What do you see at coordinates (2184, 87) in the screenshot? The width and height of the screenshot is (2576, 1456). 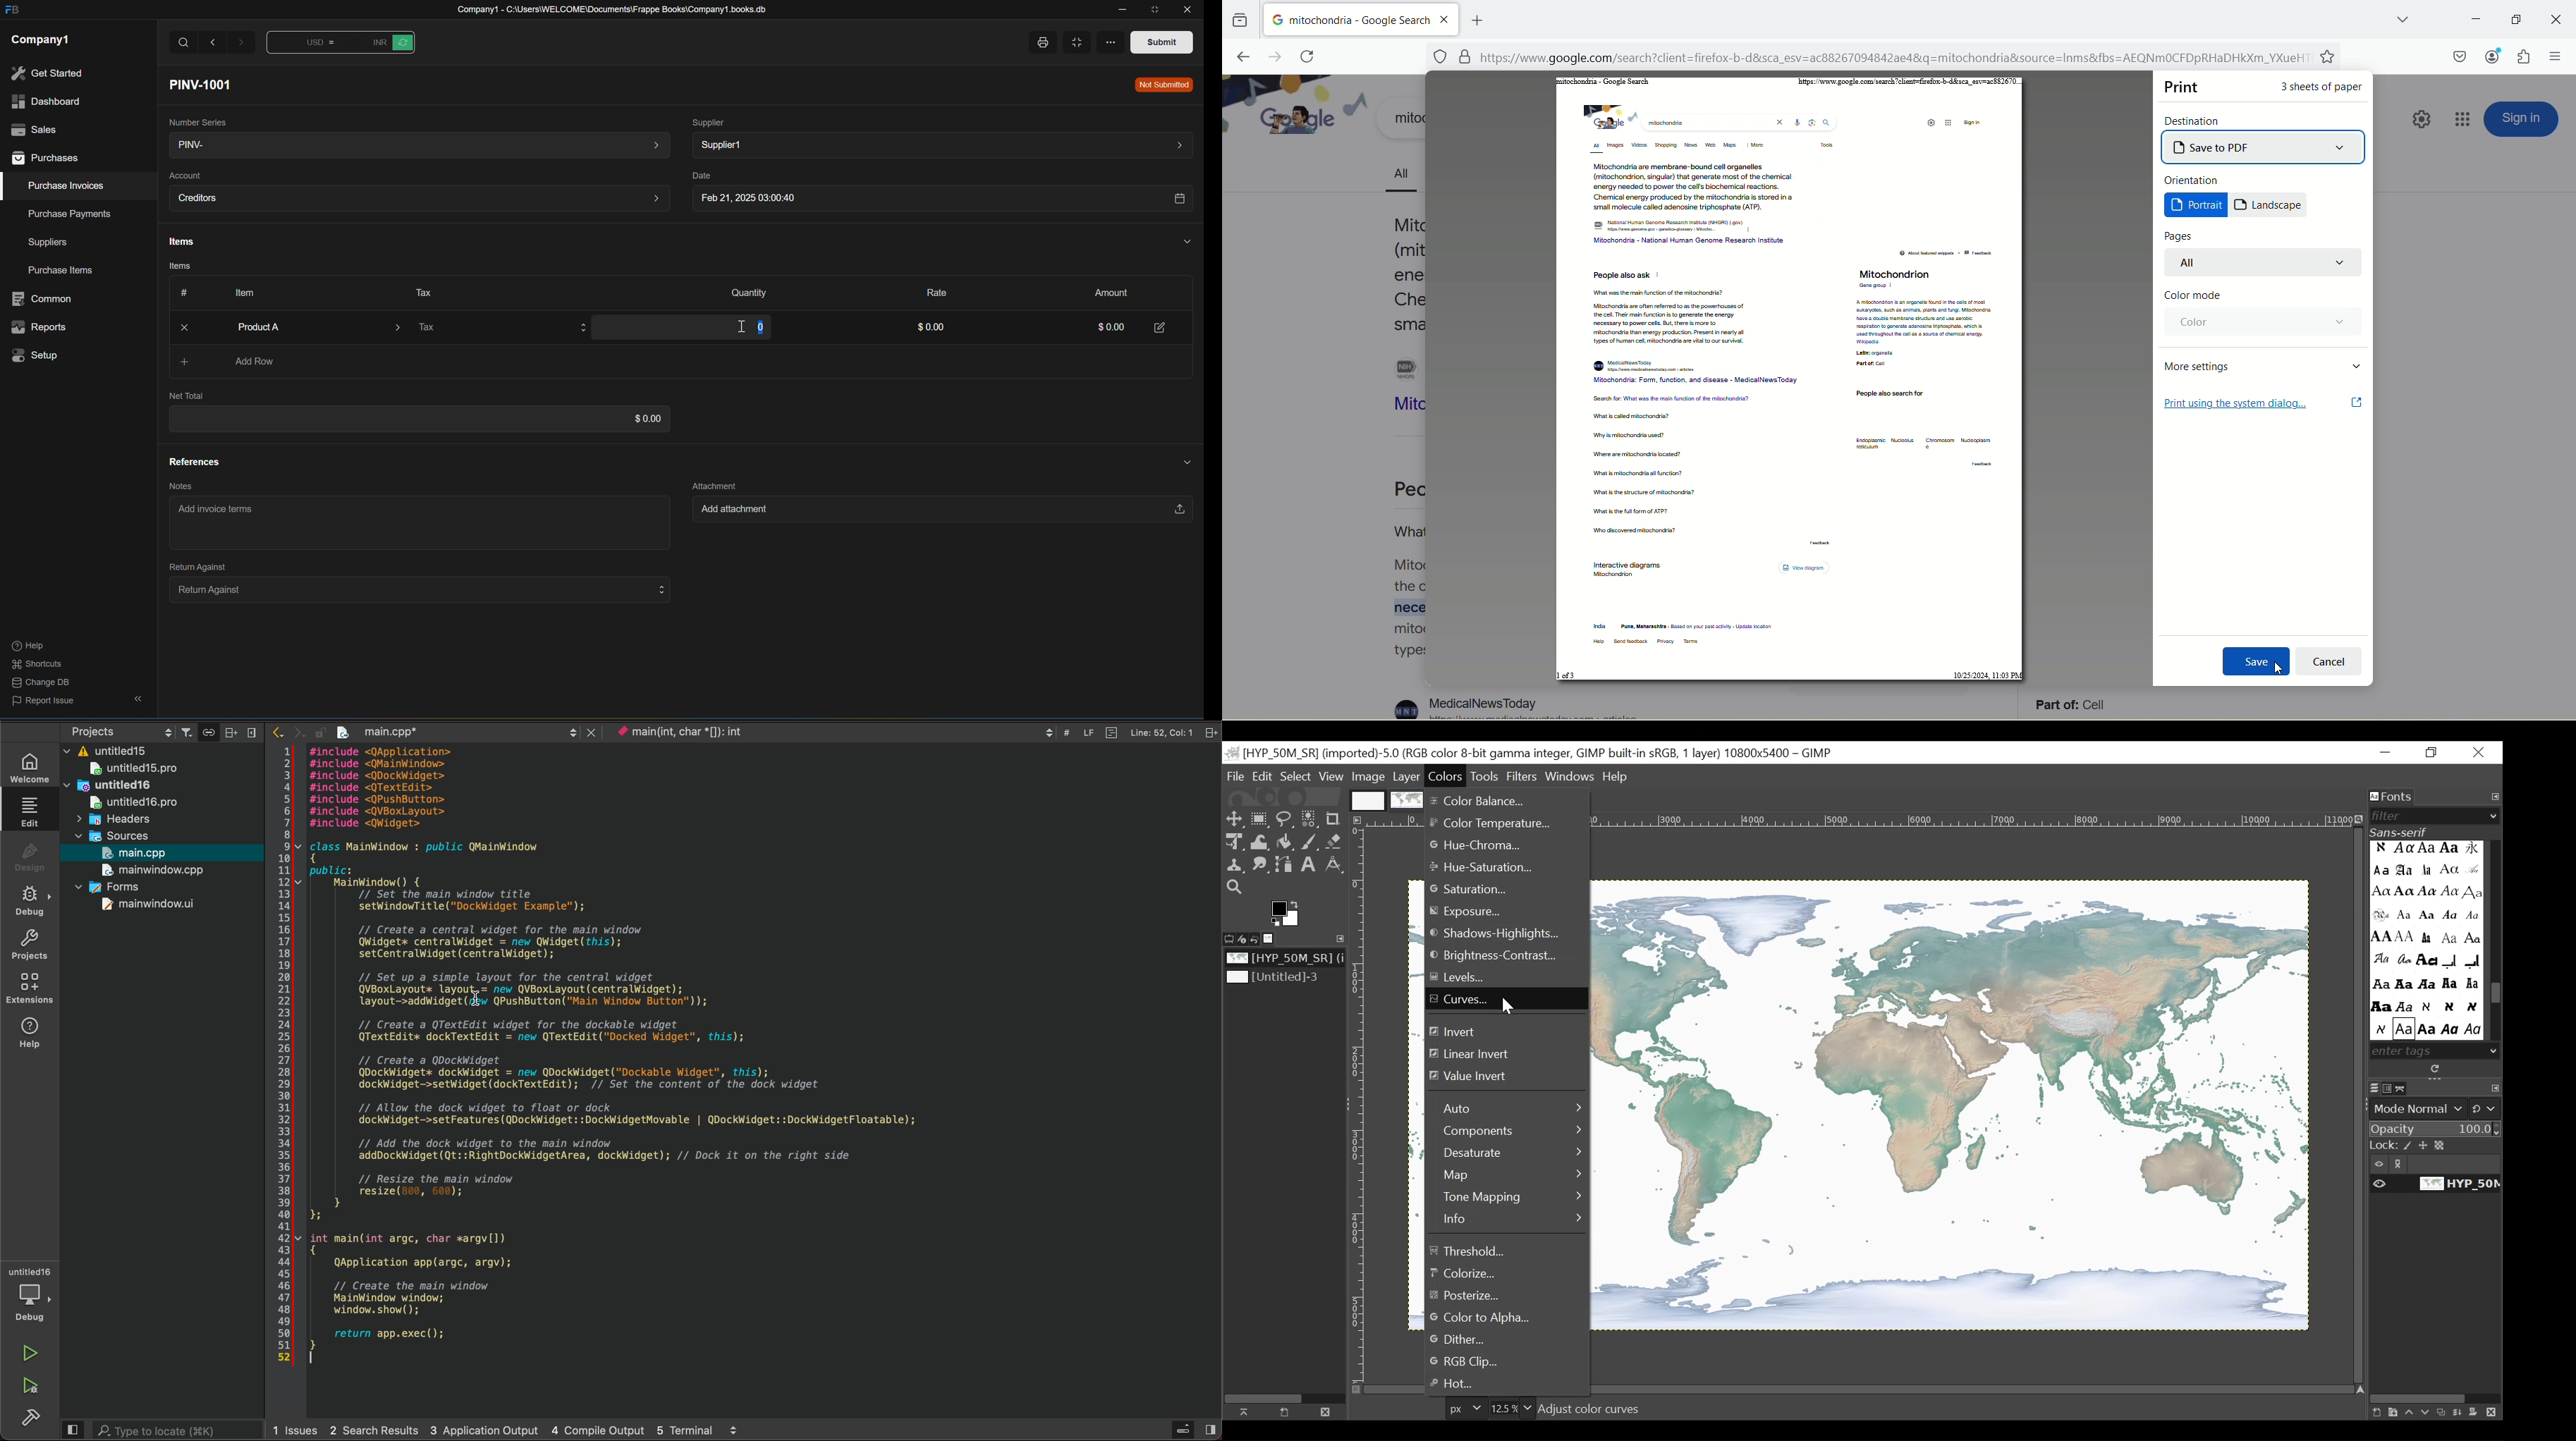 I see `print` at bounding box center [2184, 87].